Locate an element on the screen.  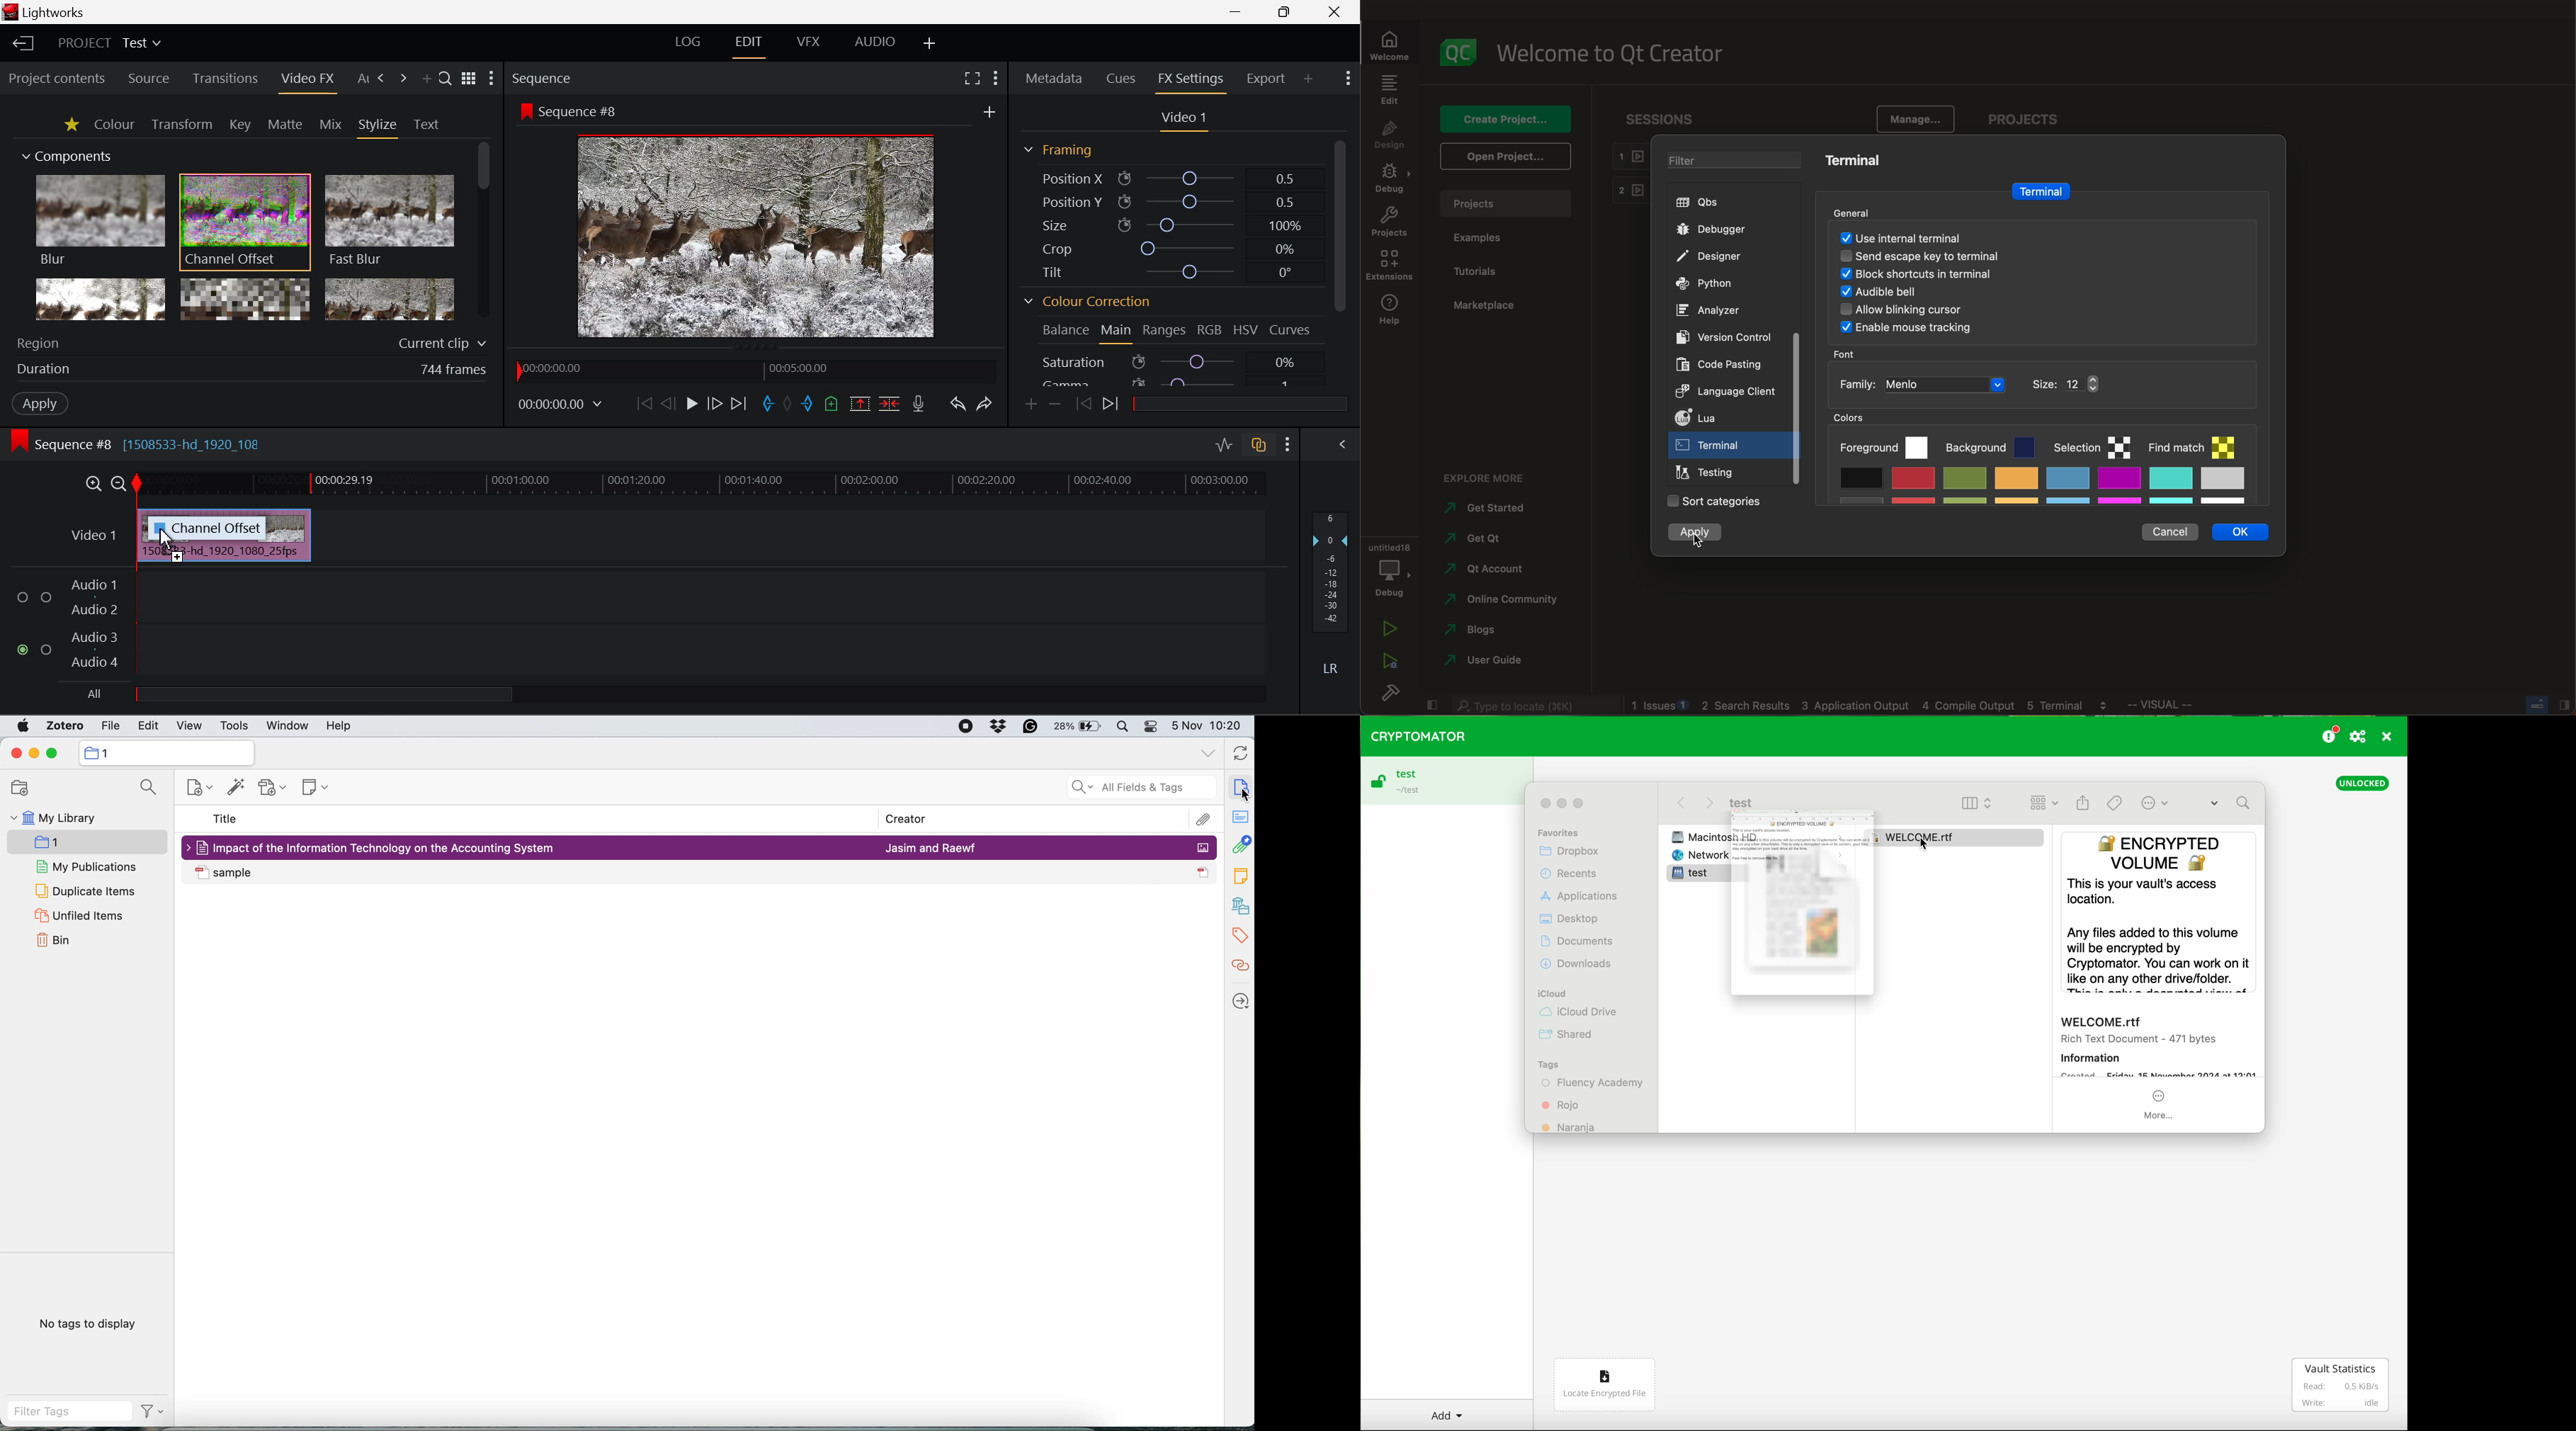
Add Panel is located at coordinates (1307, 79).